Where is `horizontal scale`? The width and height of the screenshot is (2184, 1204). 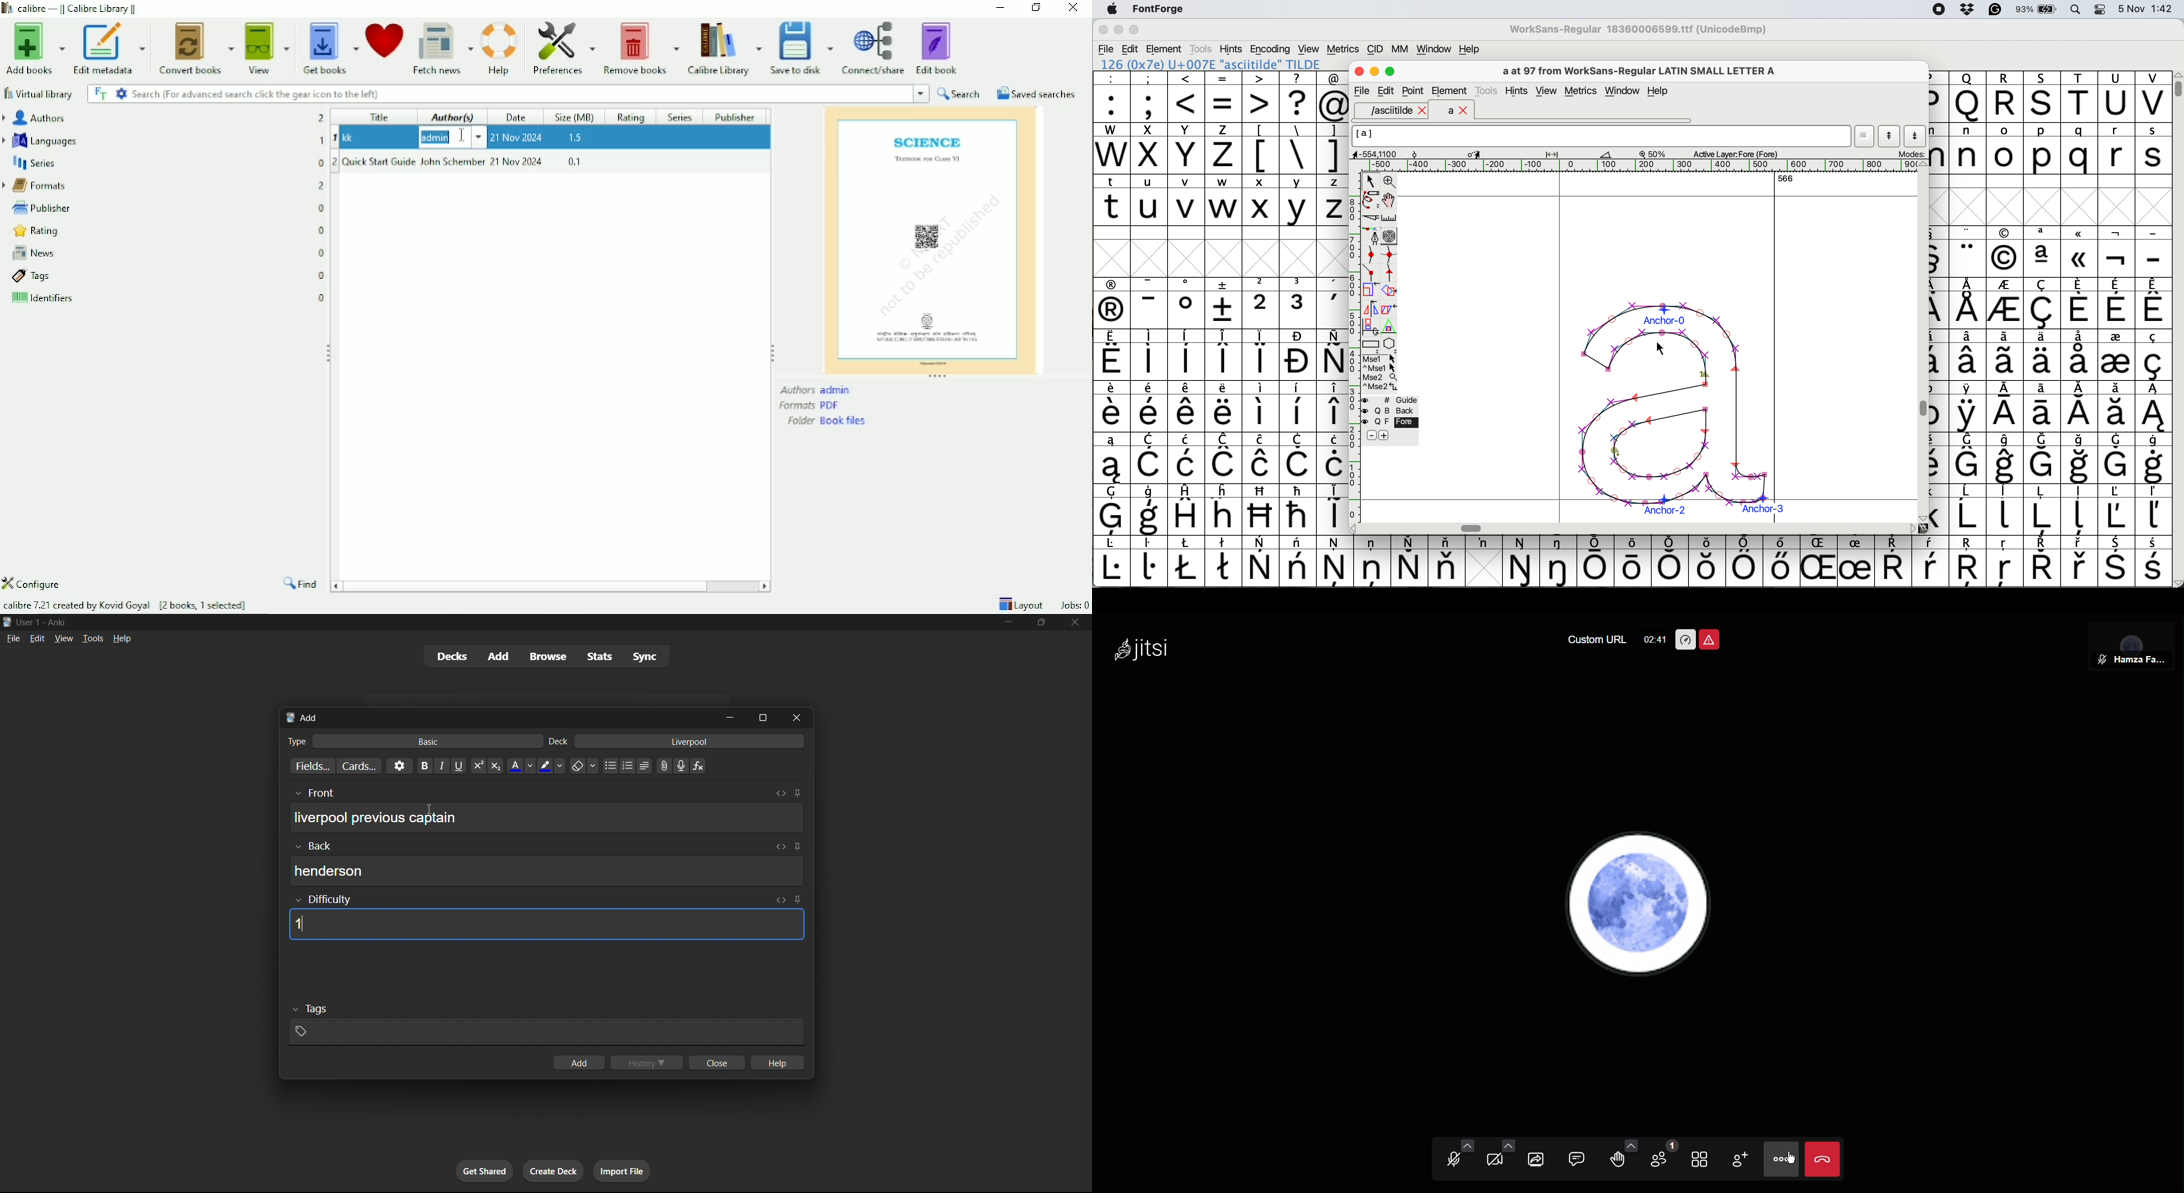 horizontal scale is located at coordinates (1643, 166).